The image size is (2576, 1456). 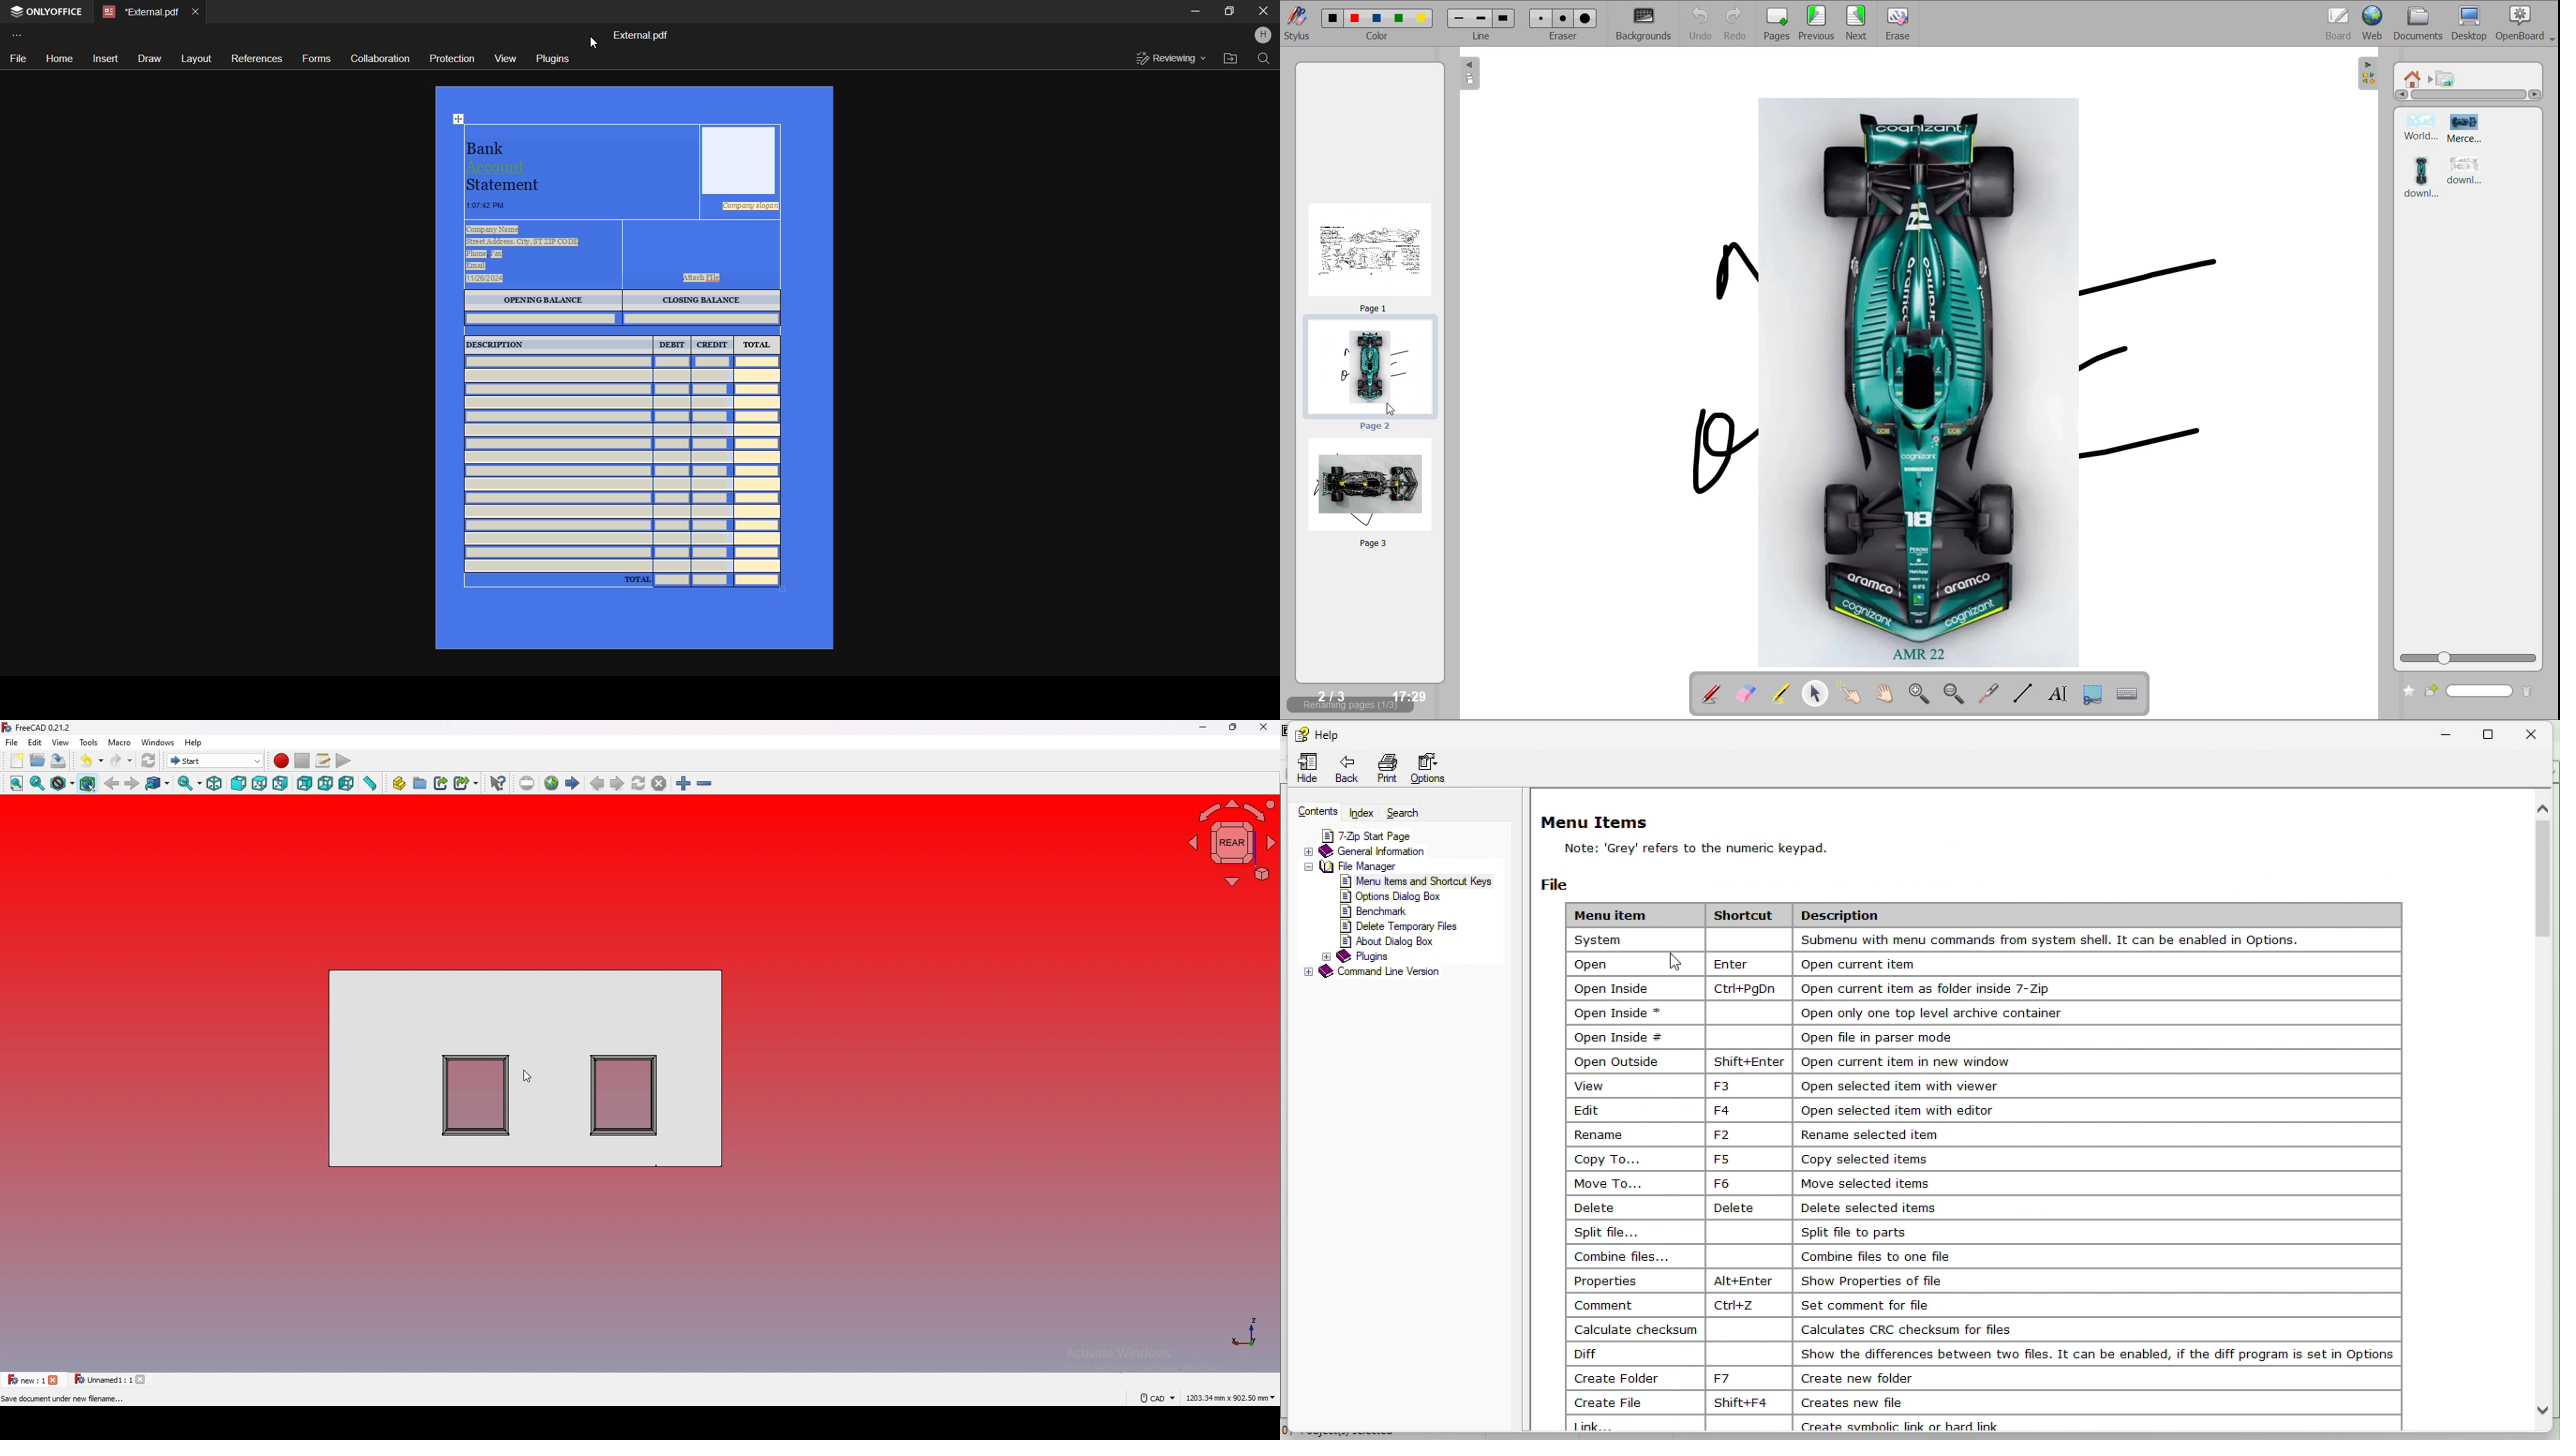 What do you see at coordinates (281, 783) in the screenshot?
I see `right` at bounding box center [281, 783].